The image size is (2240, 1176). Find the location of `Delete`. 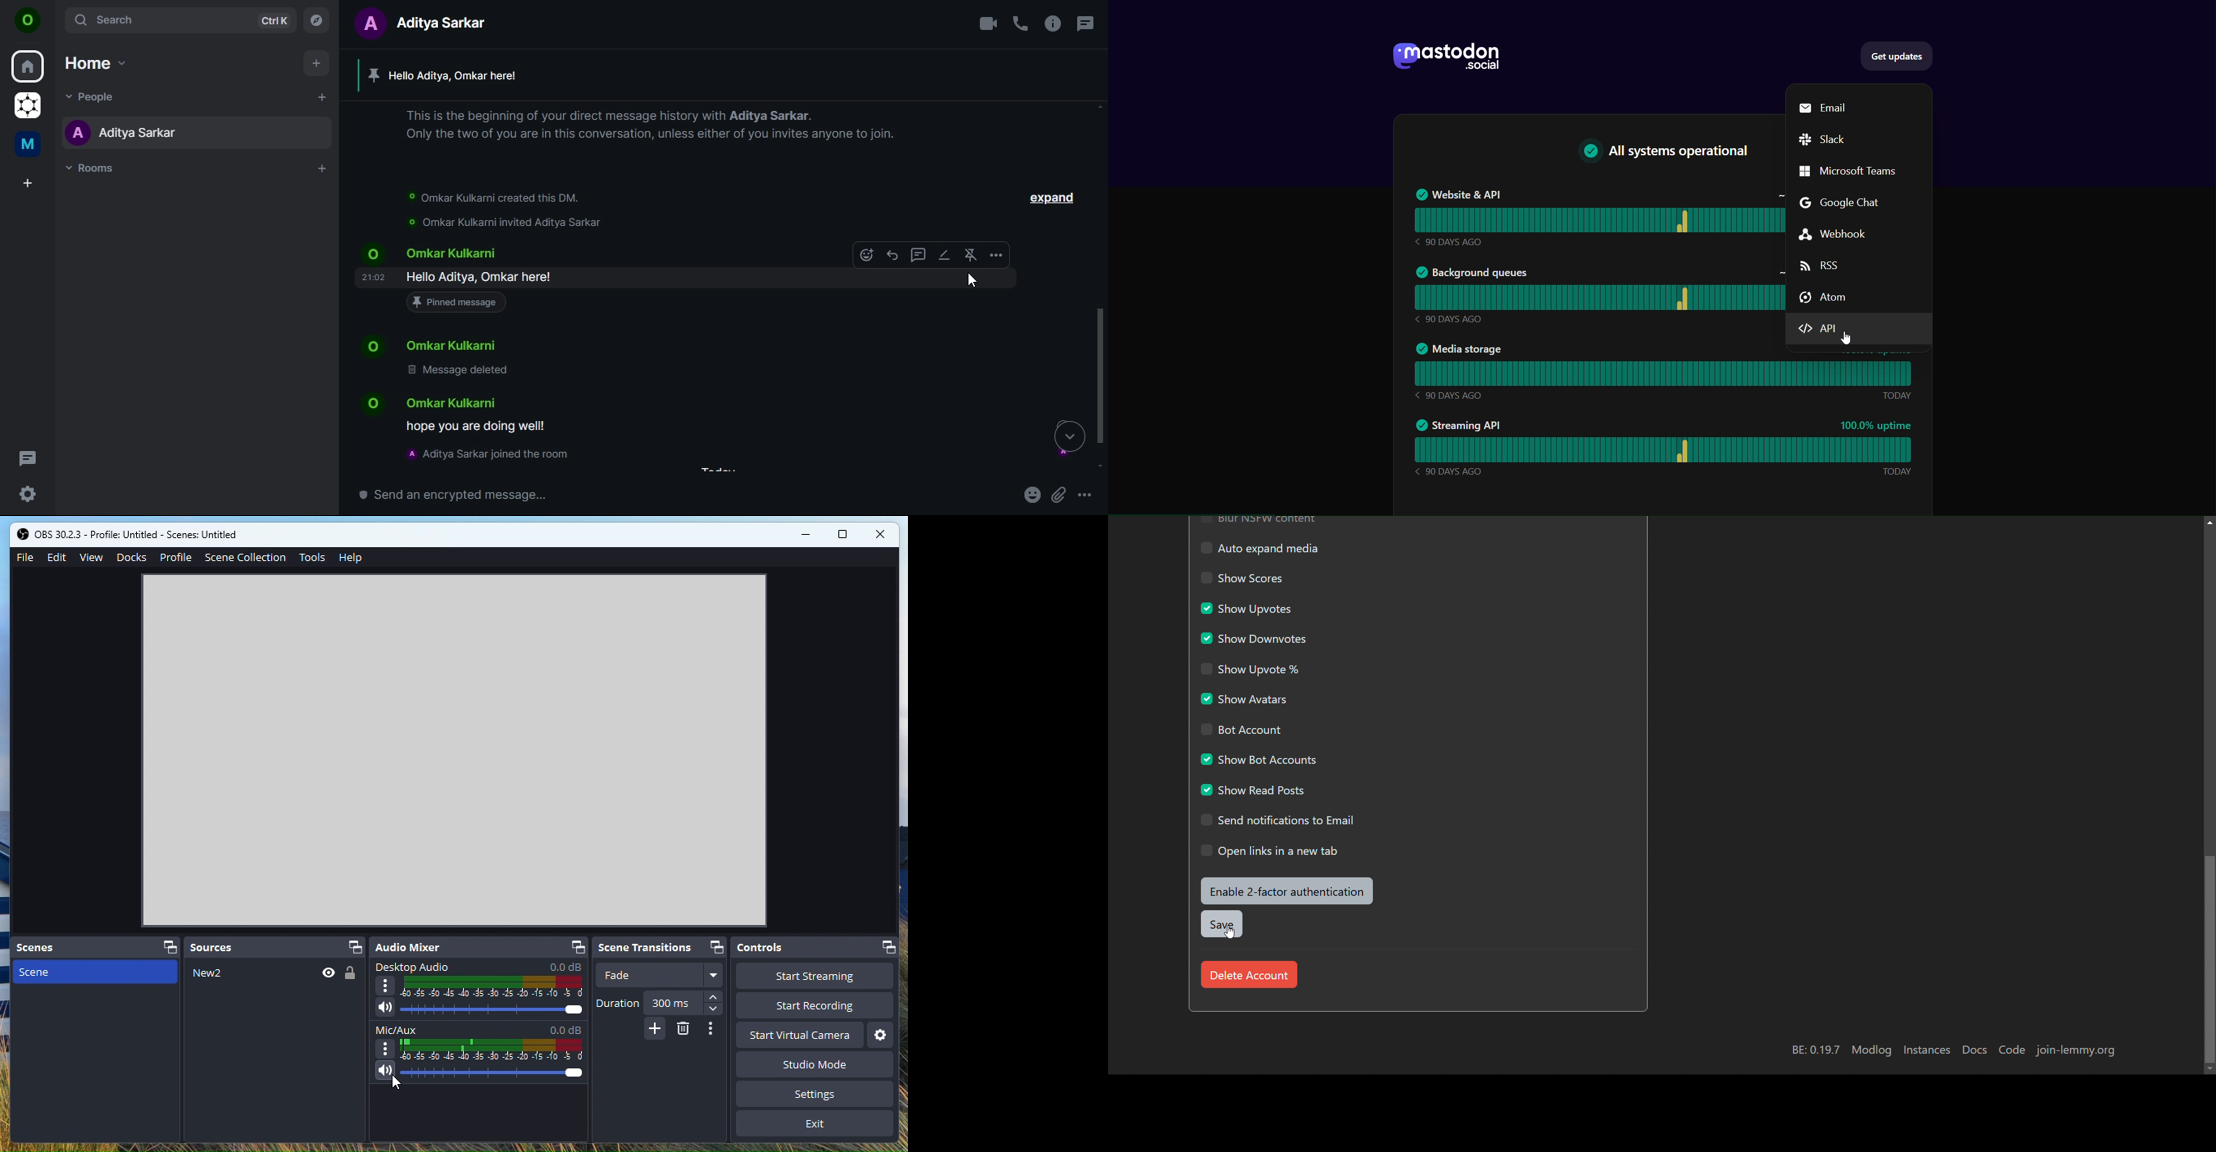

Delete is located at coordinates (684, 1029).